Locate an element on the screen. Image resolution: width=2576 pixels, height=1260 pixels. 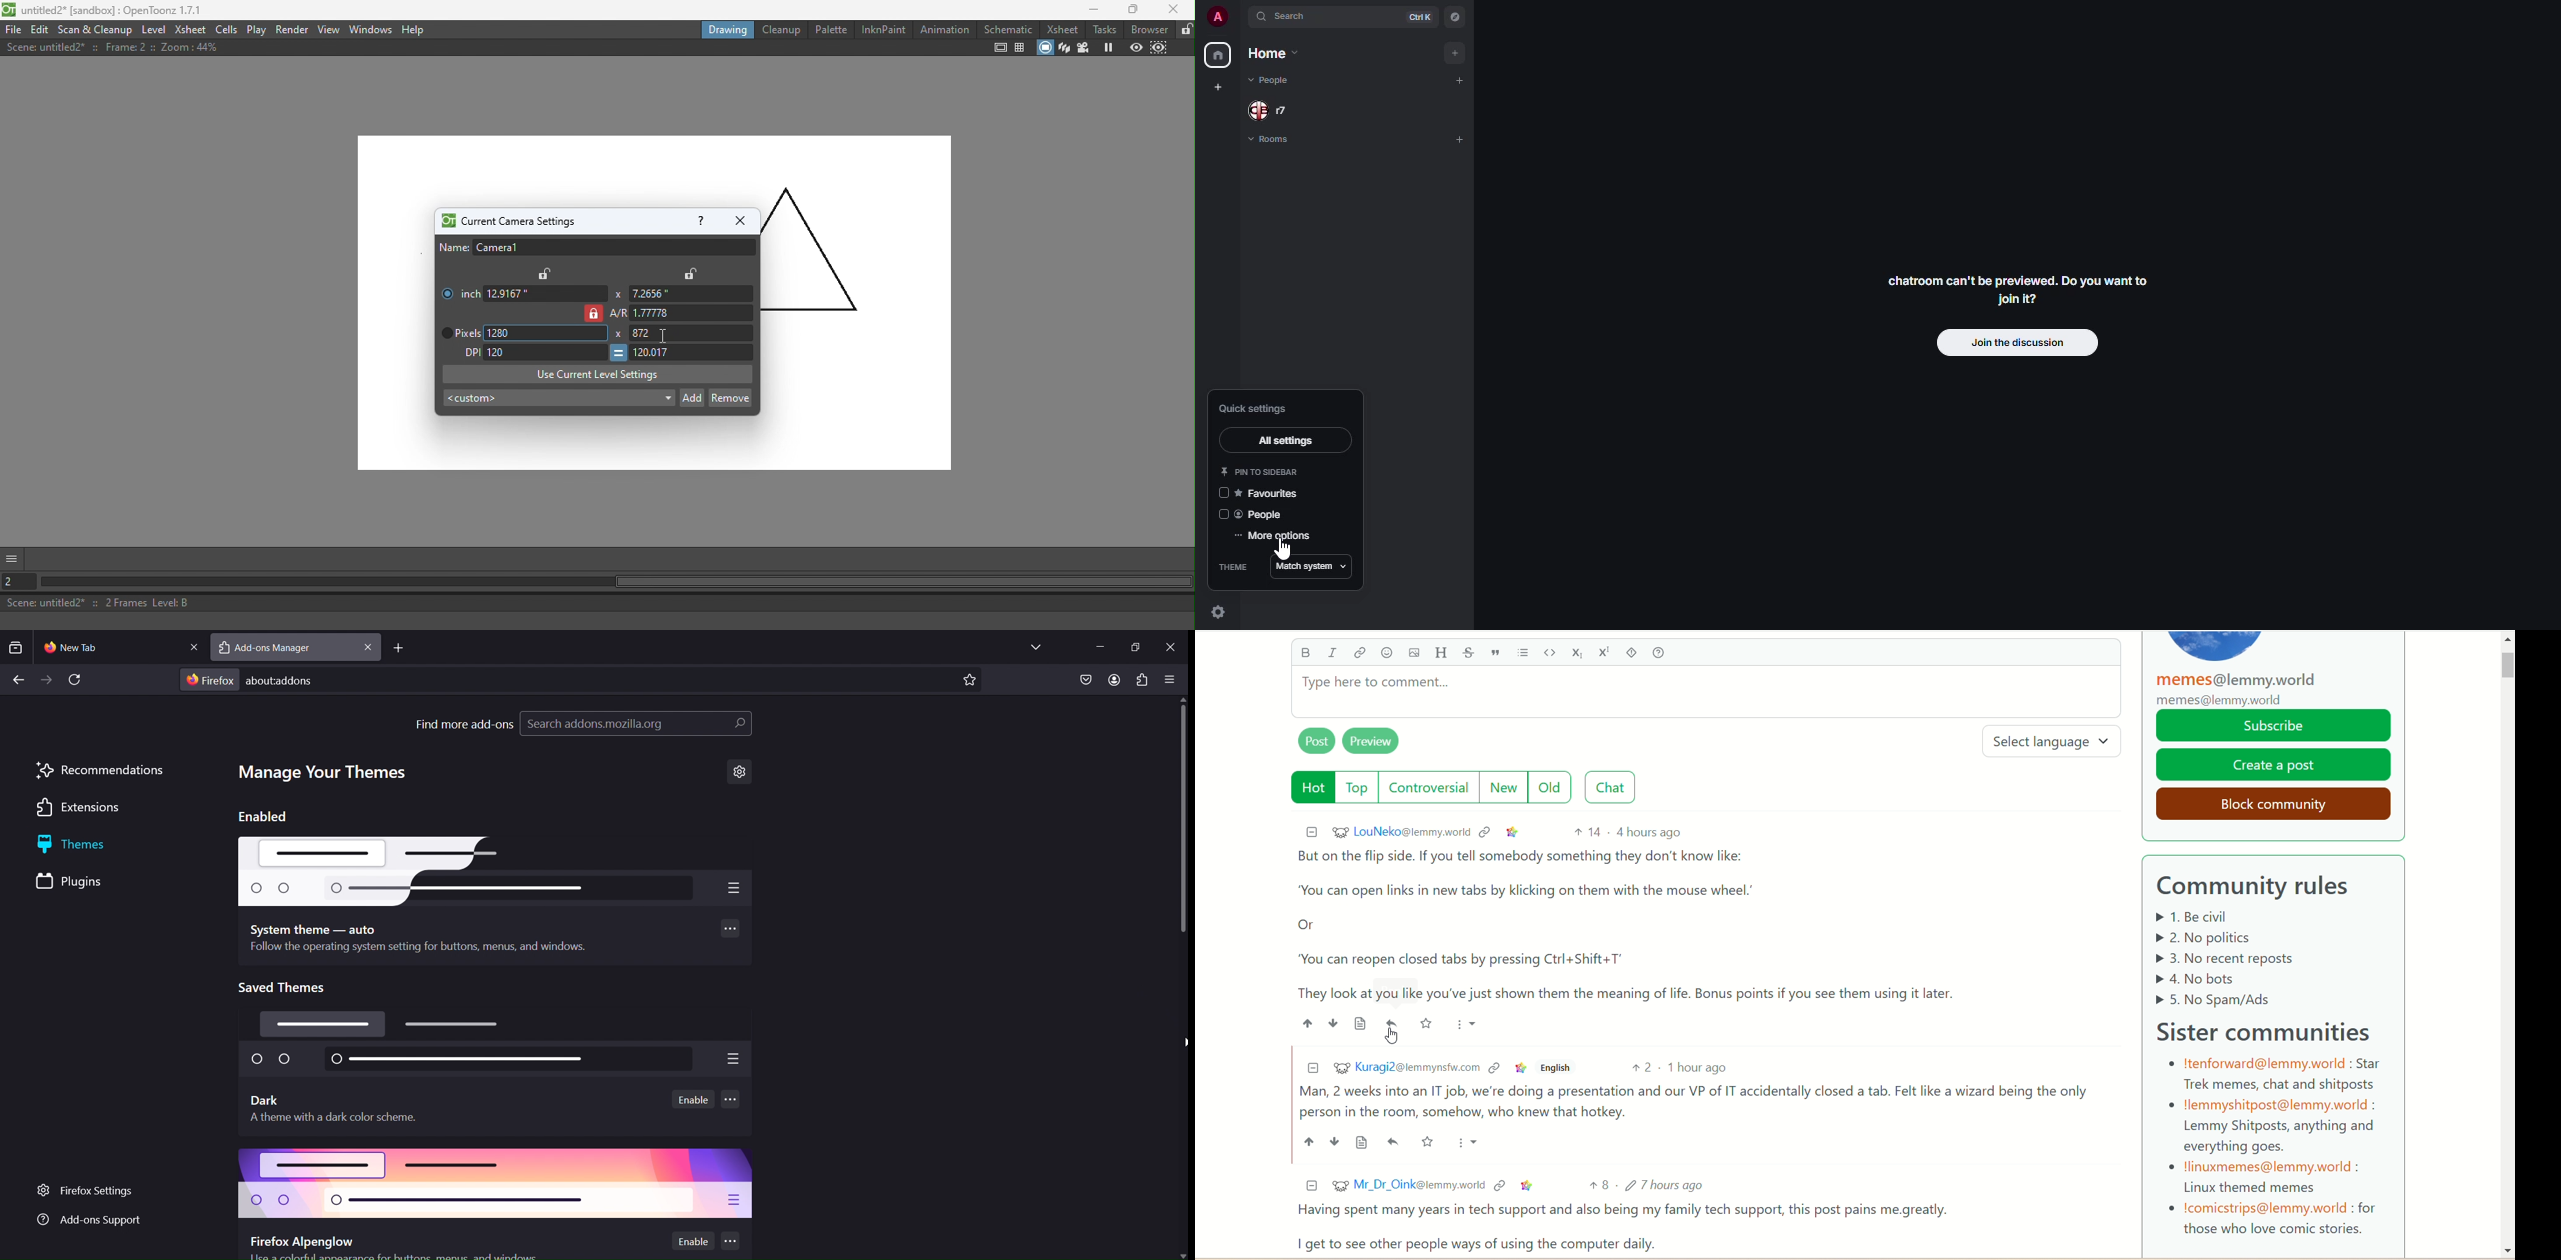
about:addons is located at coordinates (300, 679).